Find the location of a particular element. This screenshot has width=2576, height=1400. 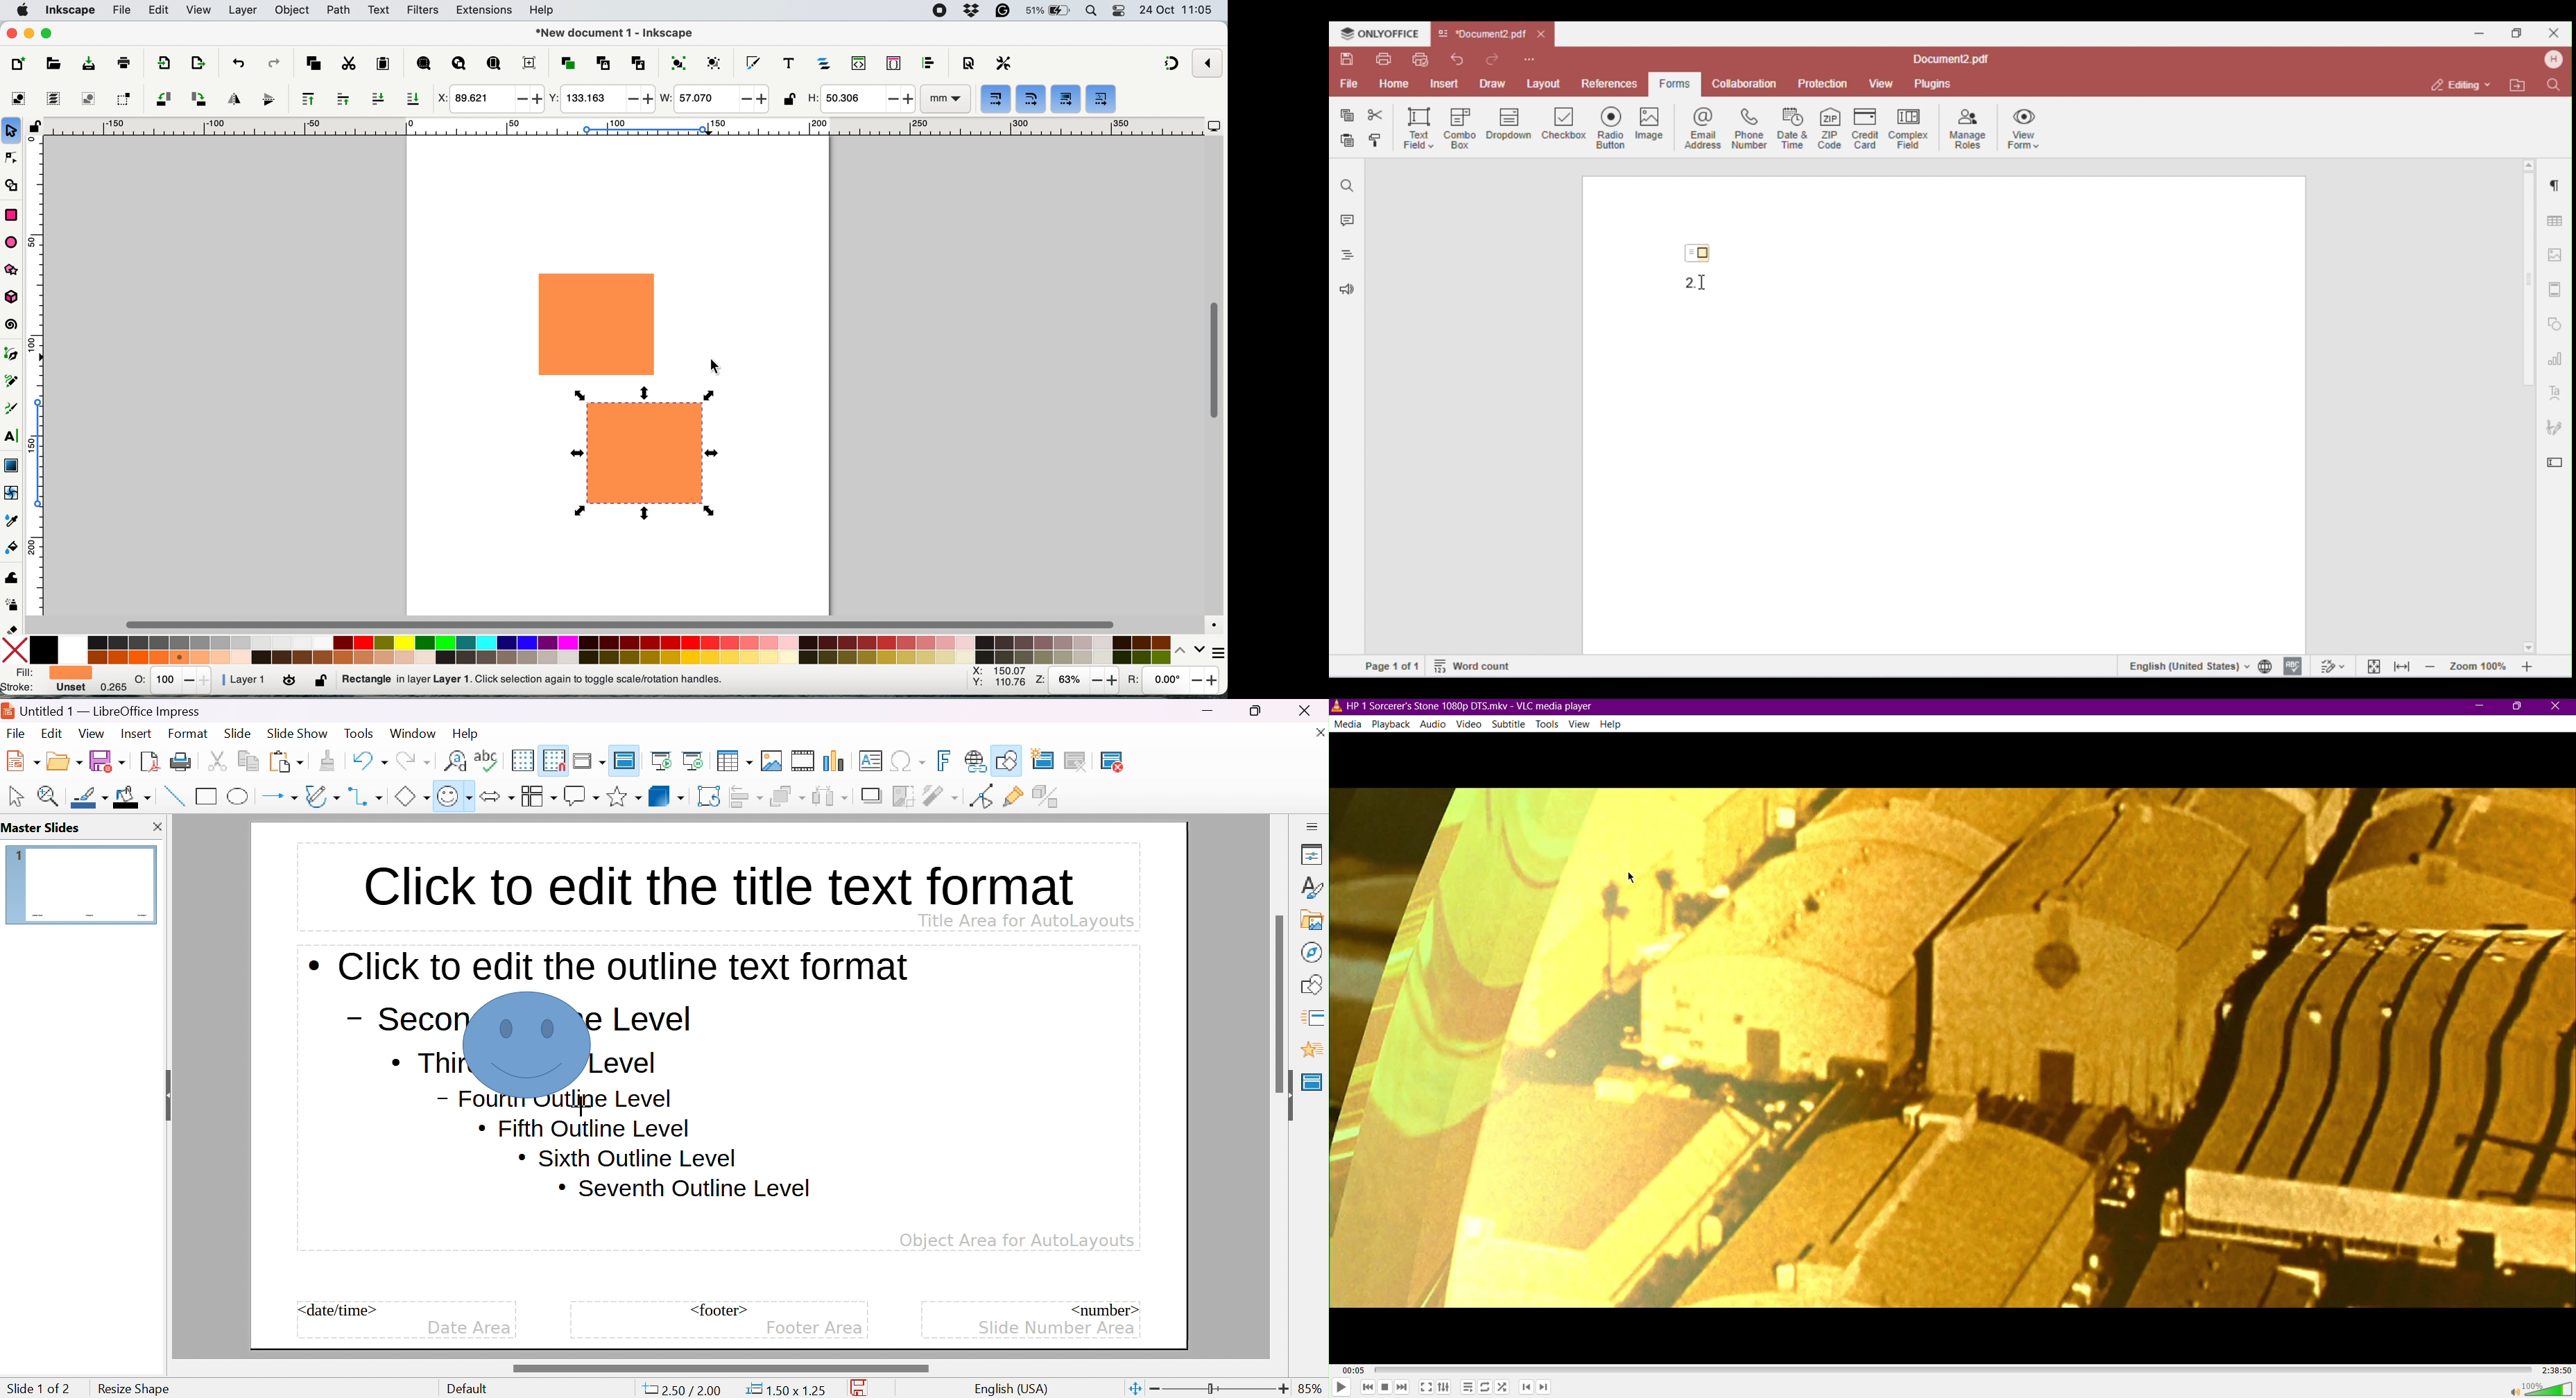

cut is located at coordinates (348, 63).